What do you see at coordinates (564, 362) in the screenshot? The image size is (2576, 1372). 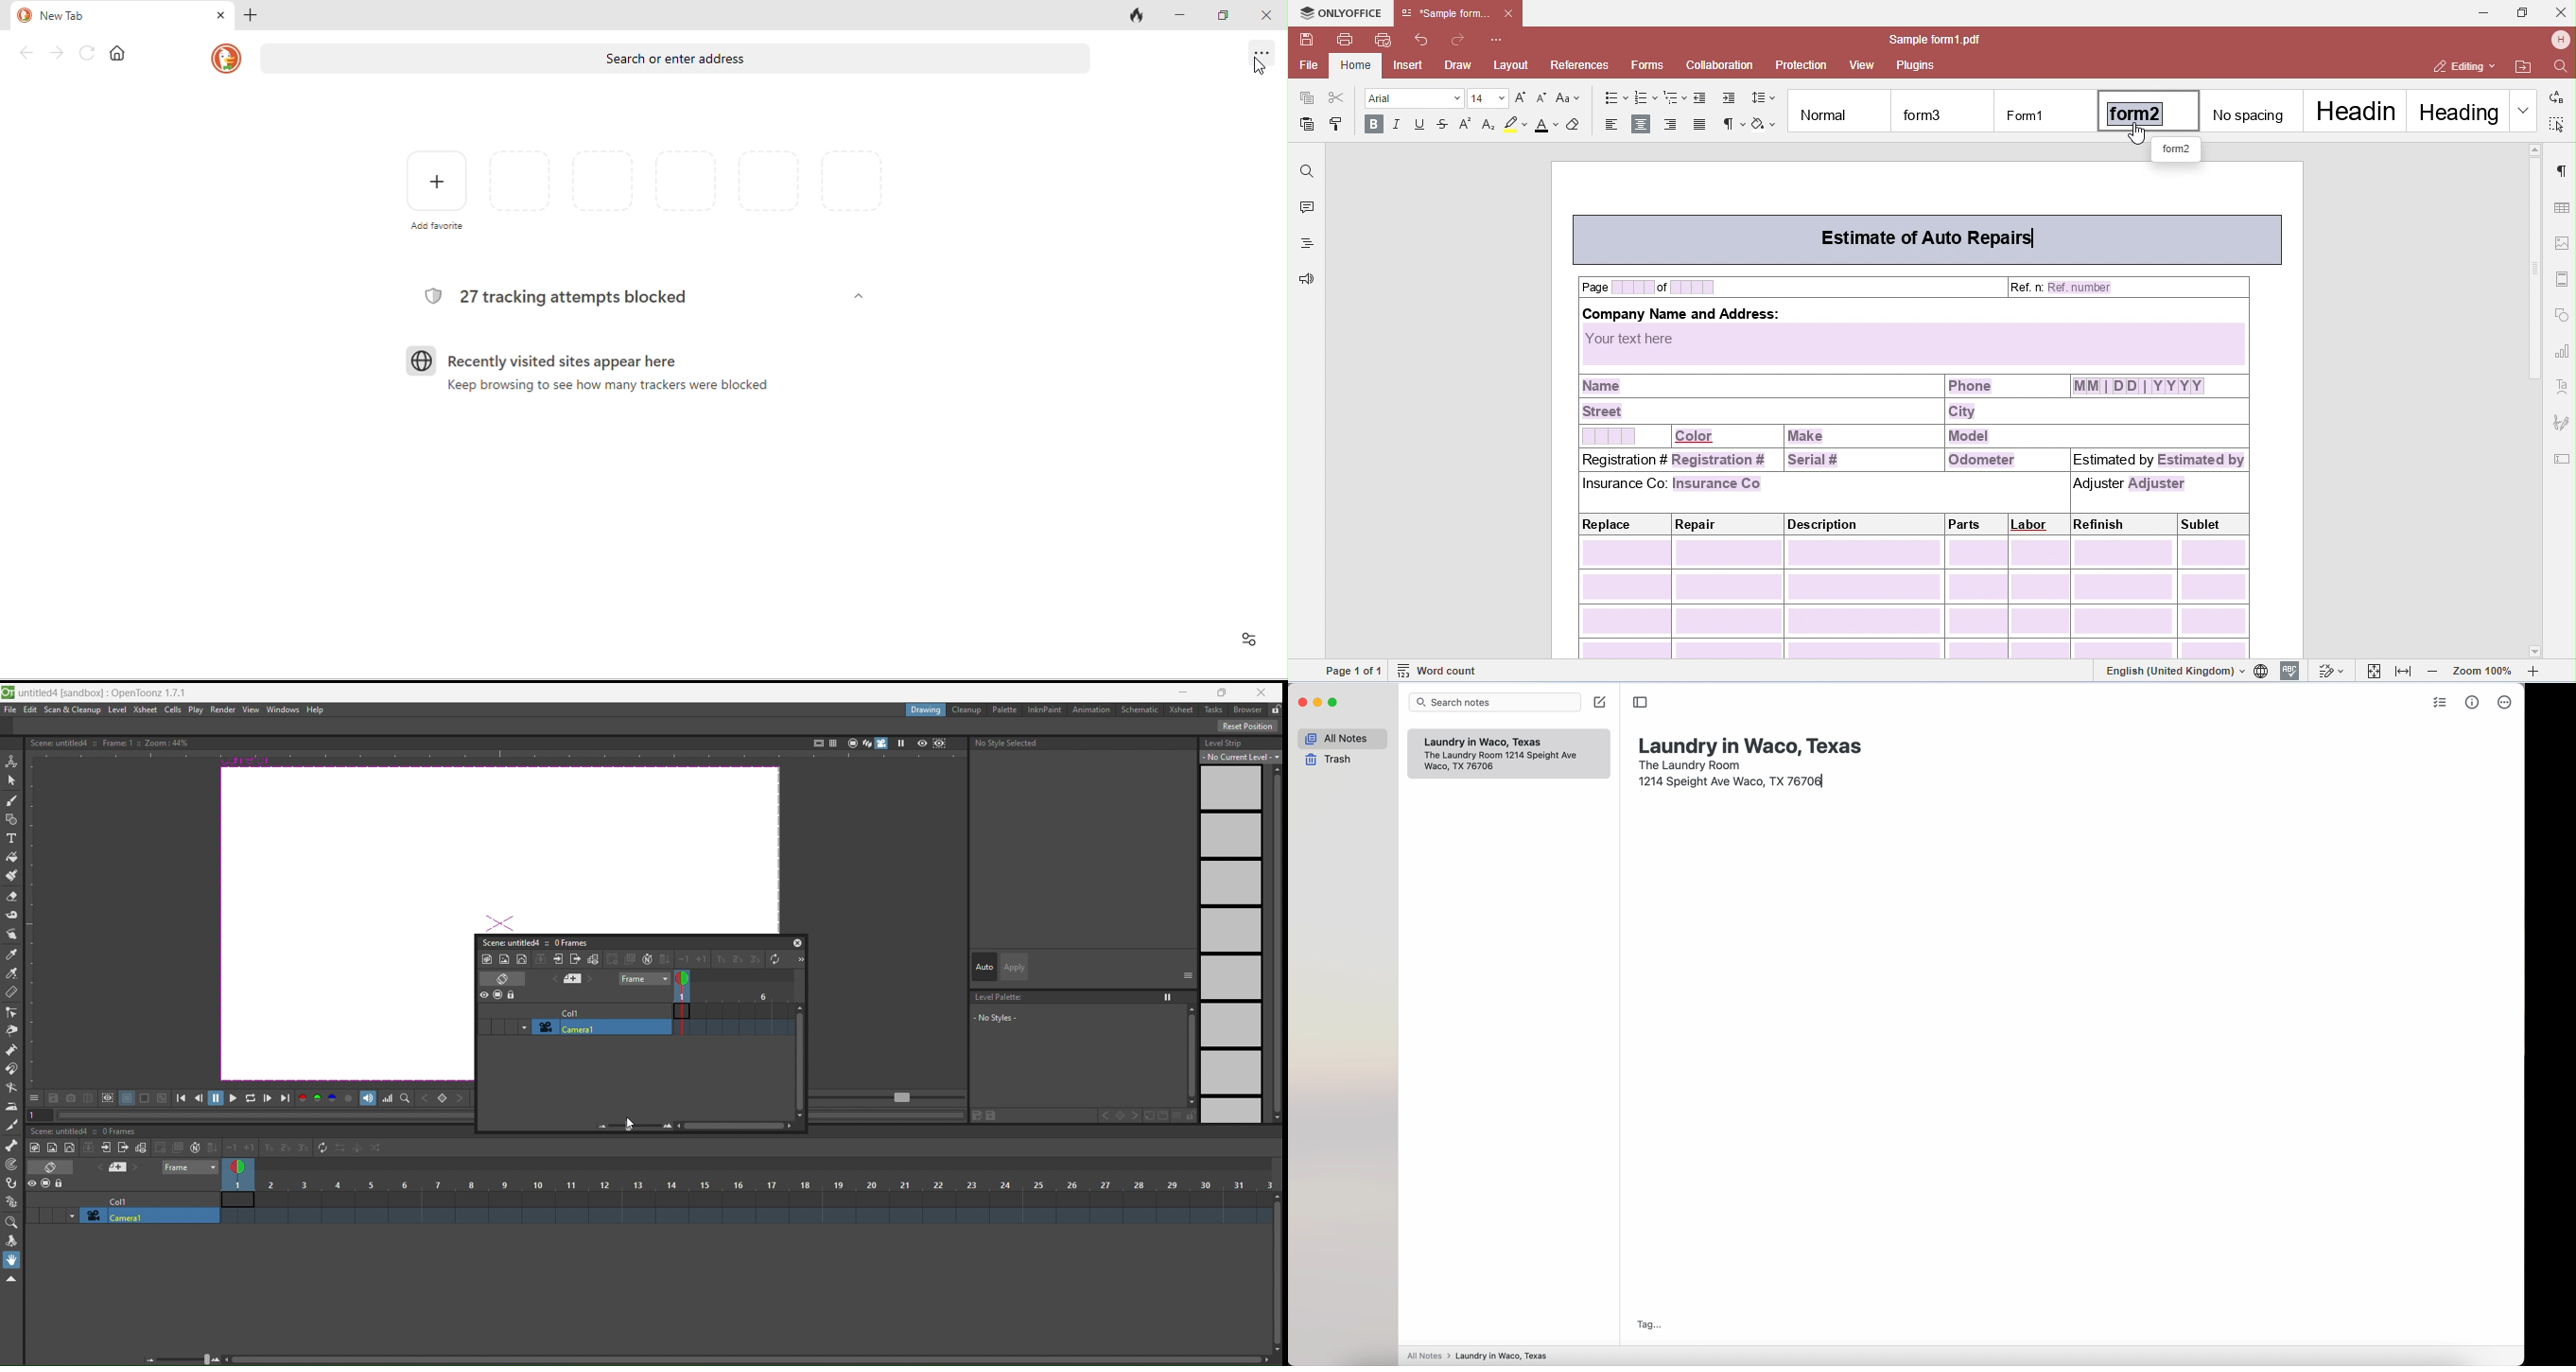 I see `recently visited sites appear here` at bounding box center [564, 362].